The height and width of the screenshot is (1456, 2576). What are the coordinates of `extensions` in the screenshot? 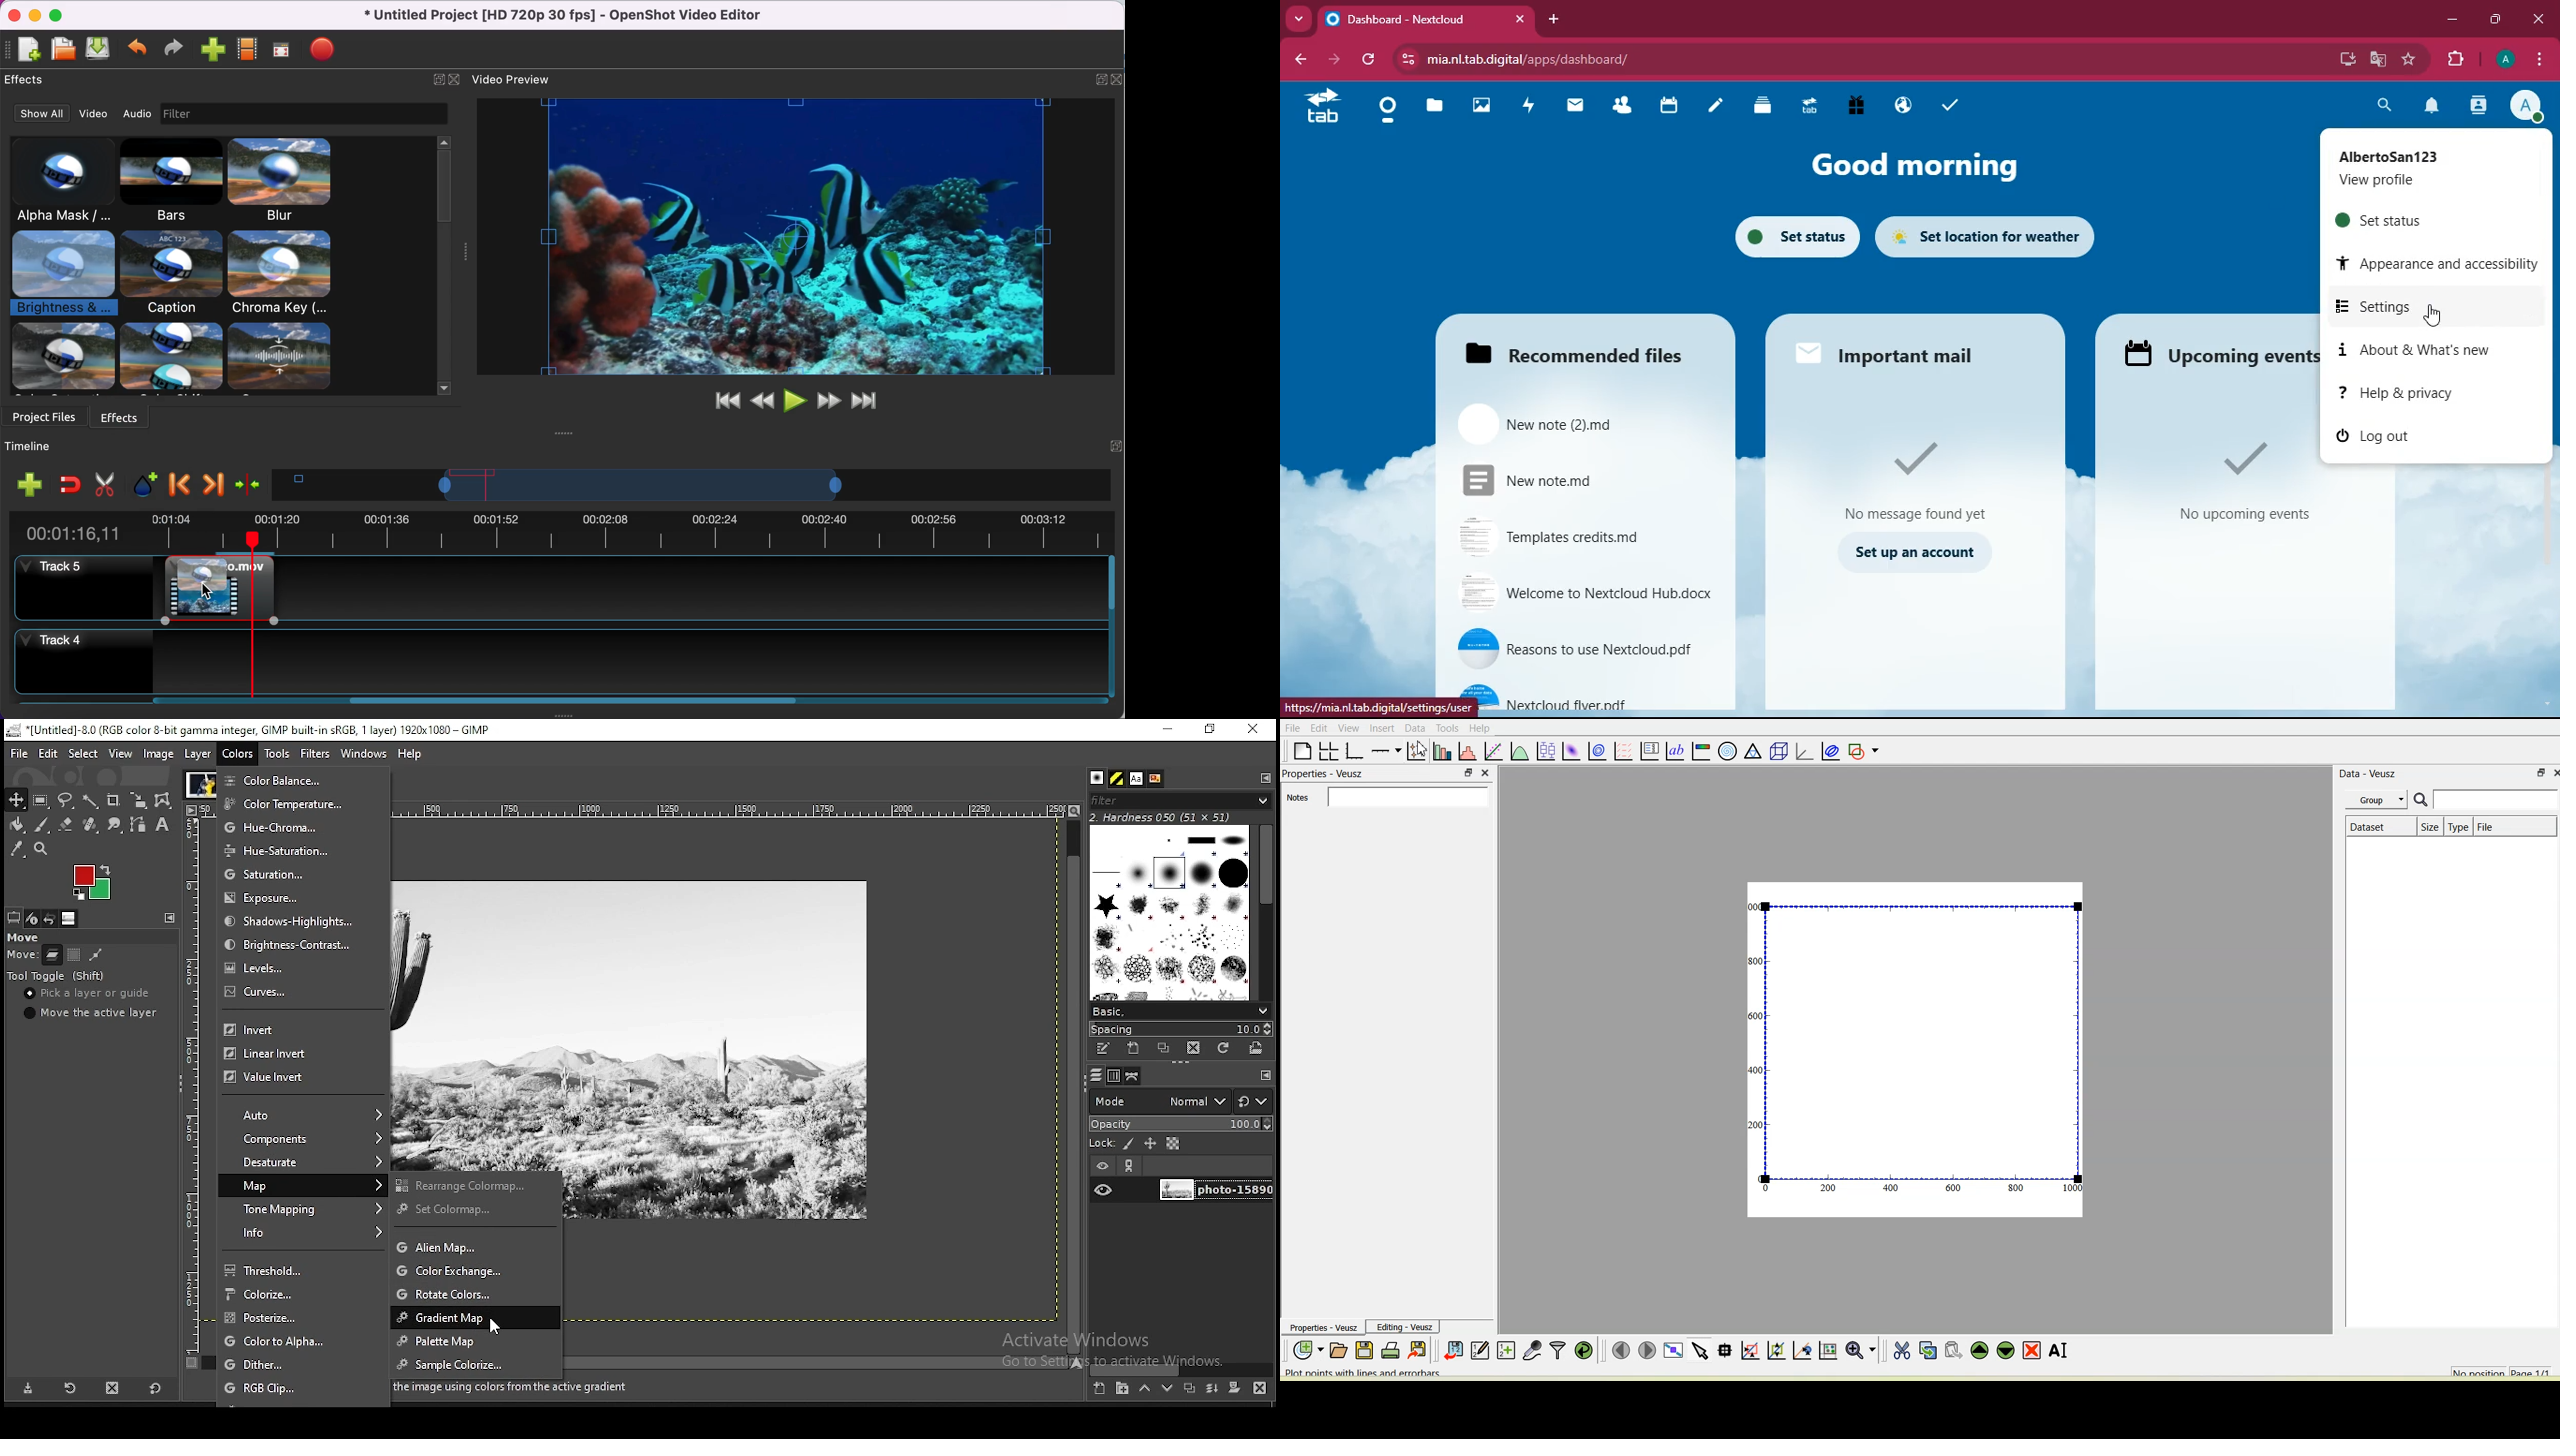 It's located at (2456, 62).